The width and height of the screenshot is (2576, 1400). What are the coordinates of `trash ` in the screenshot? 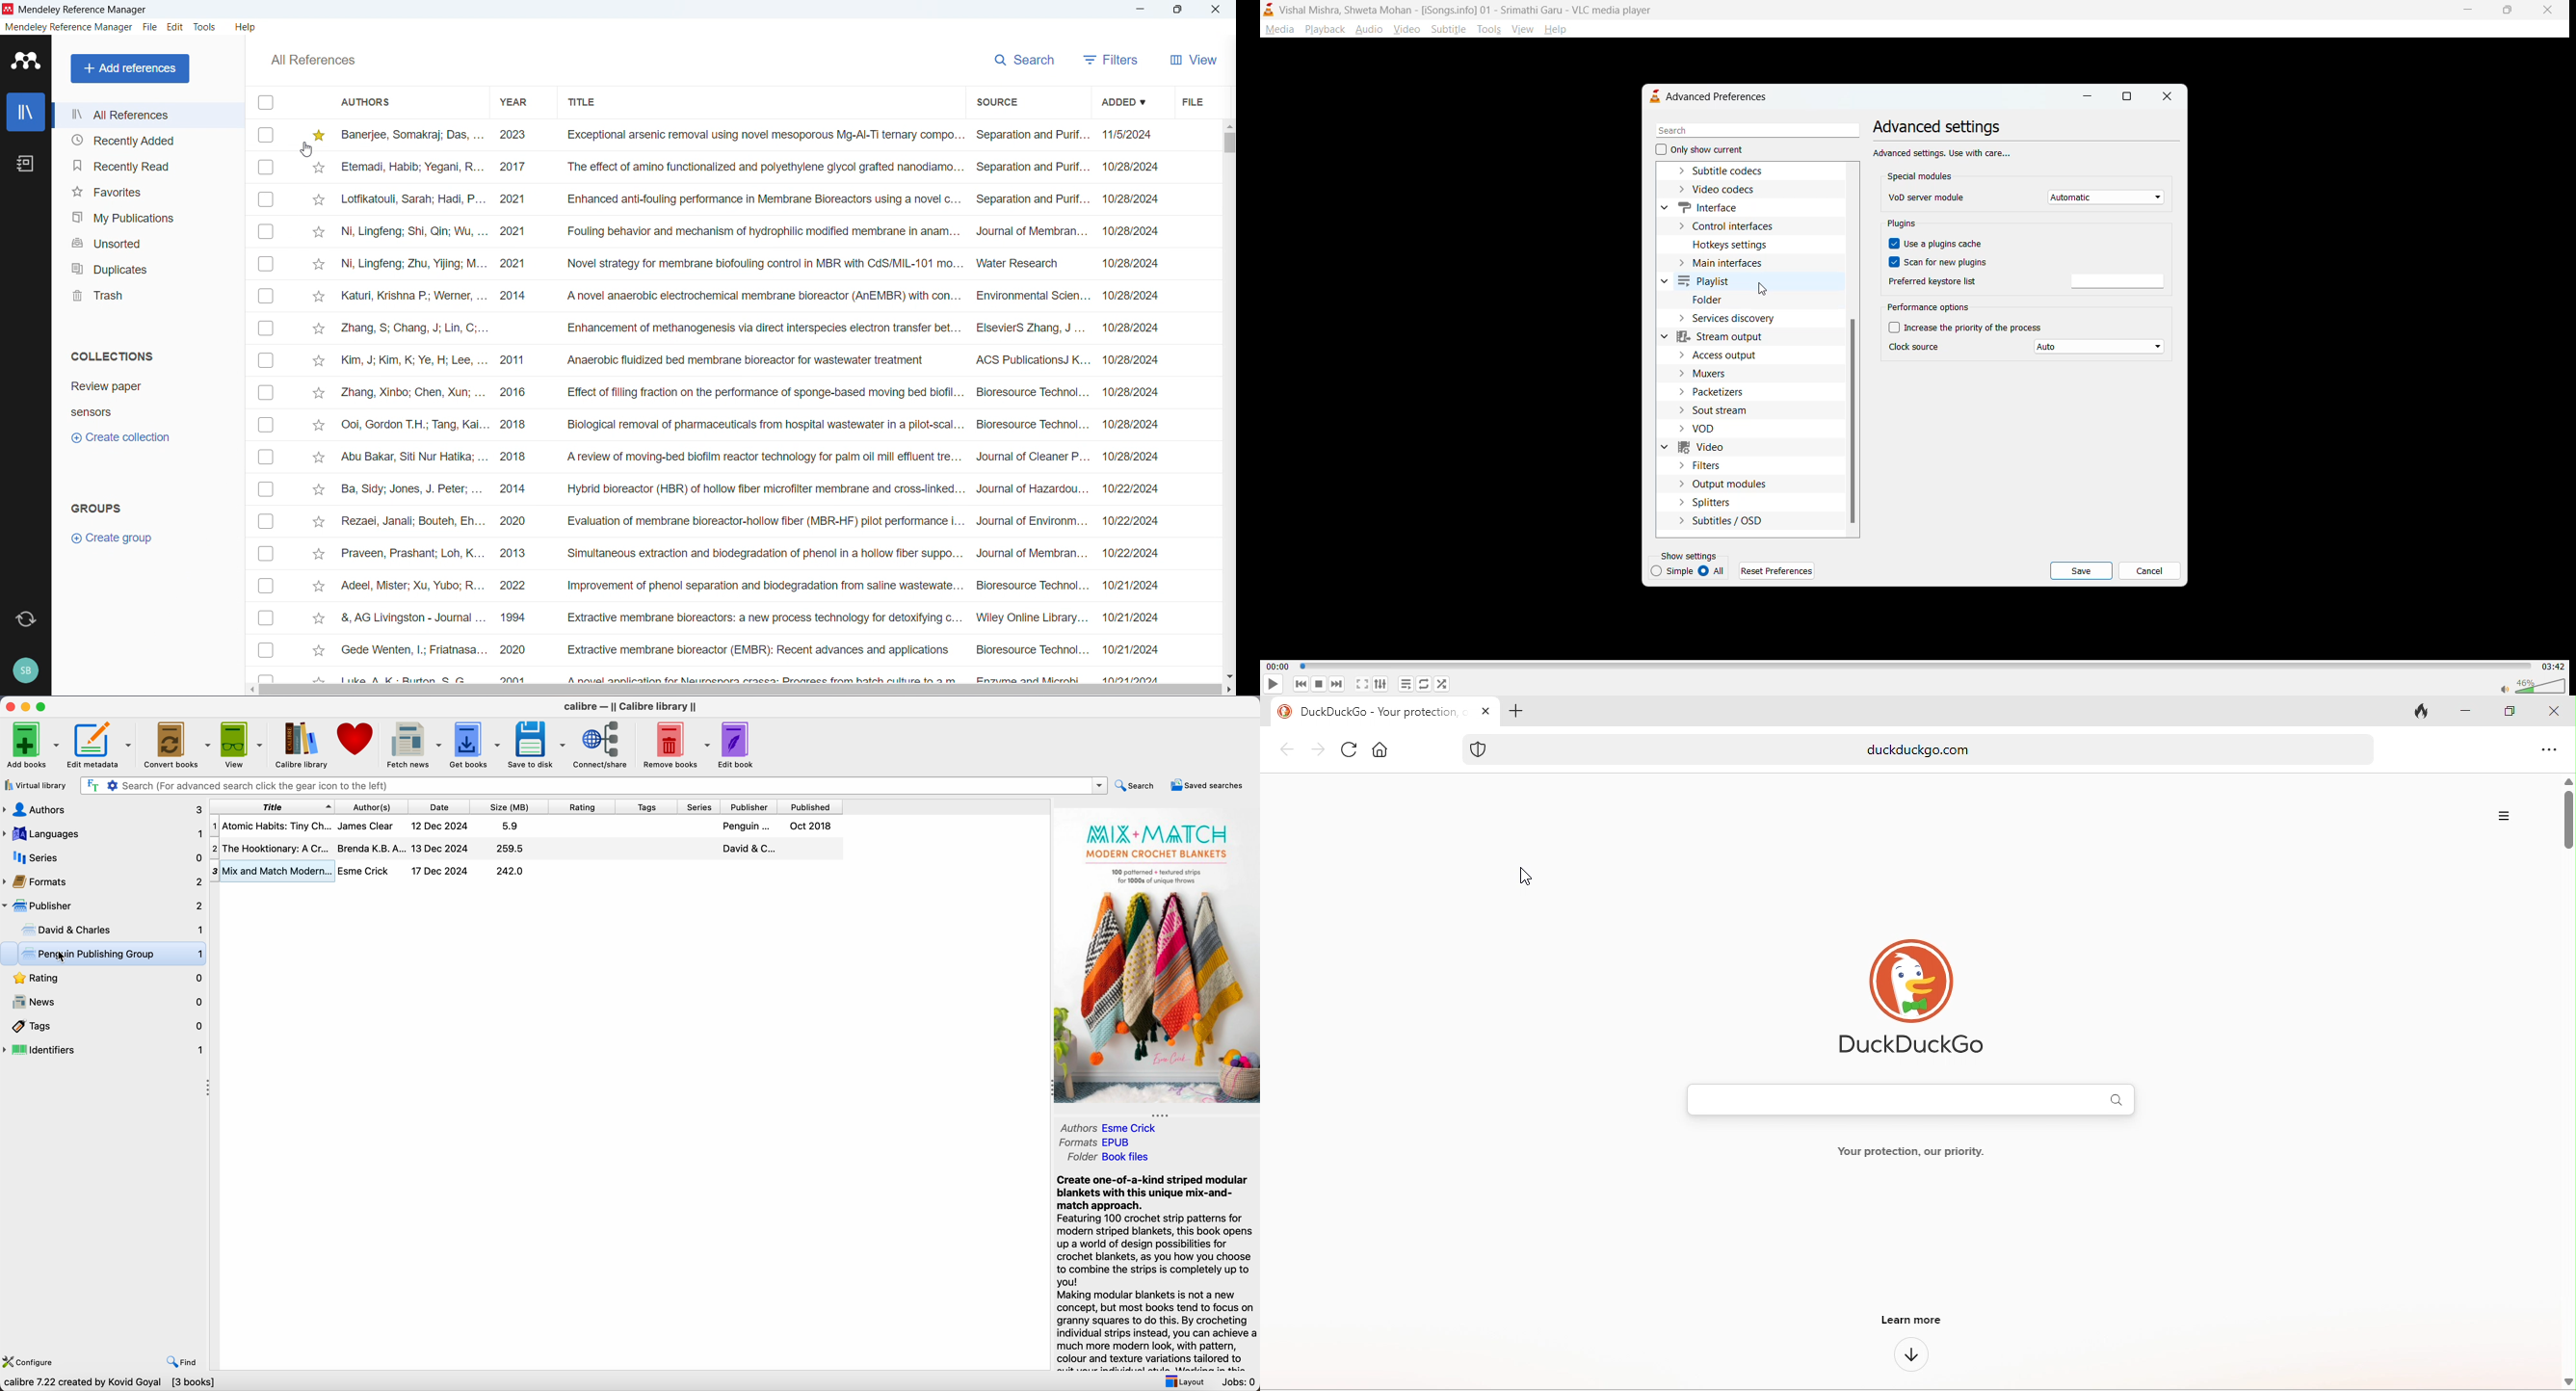 It's located at (148, 294).